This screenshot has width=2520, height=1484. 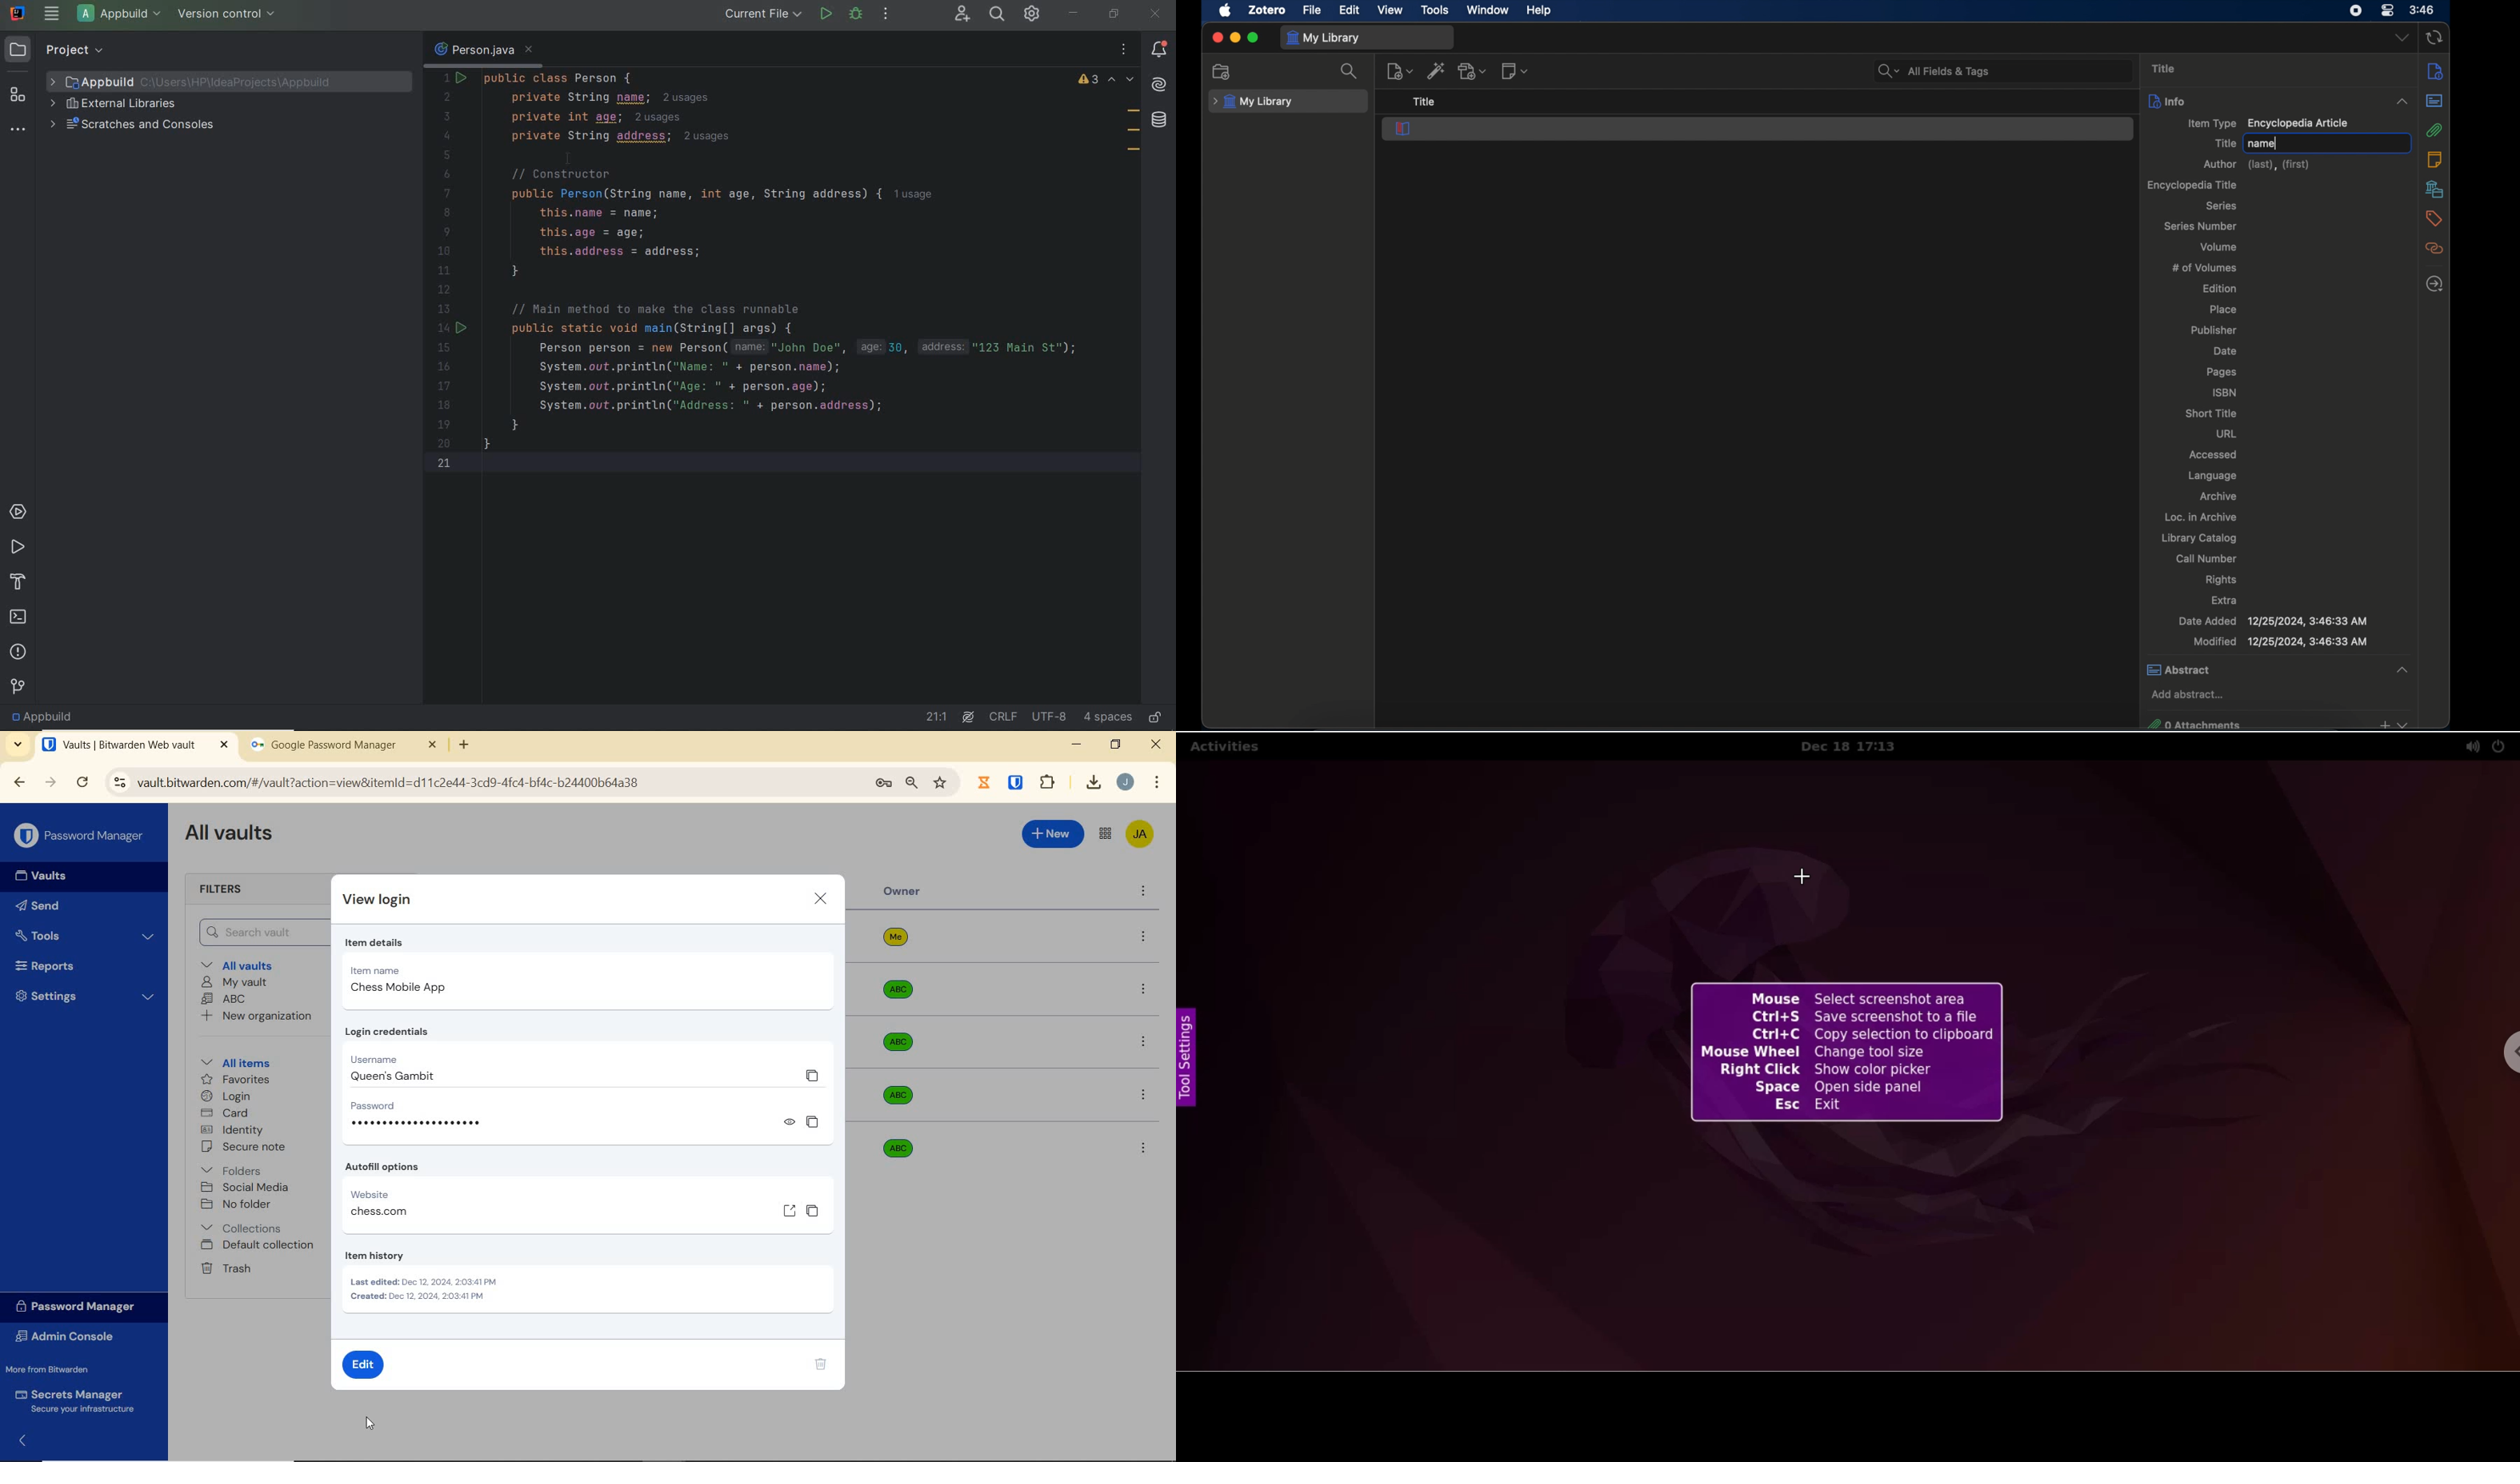 I want to click on view login, so click(x=380, y=902).